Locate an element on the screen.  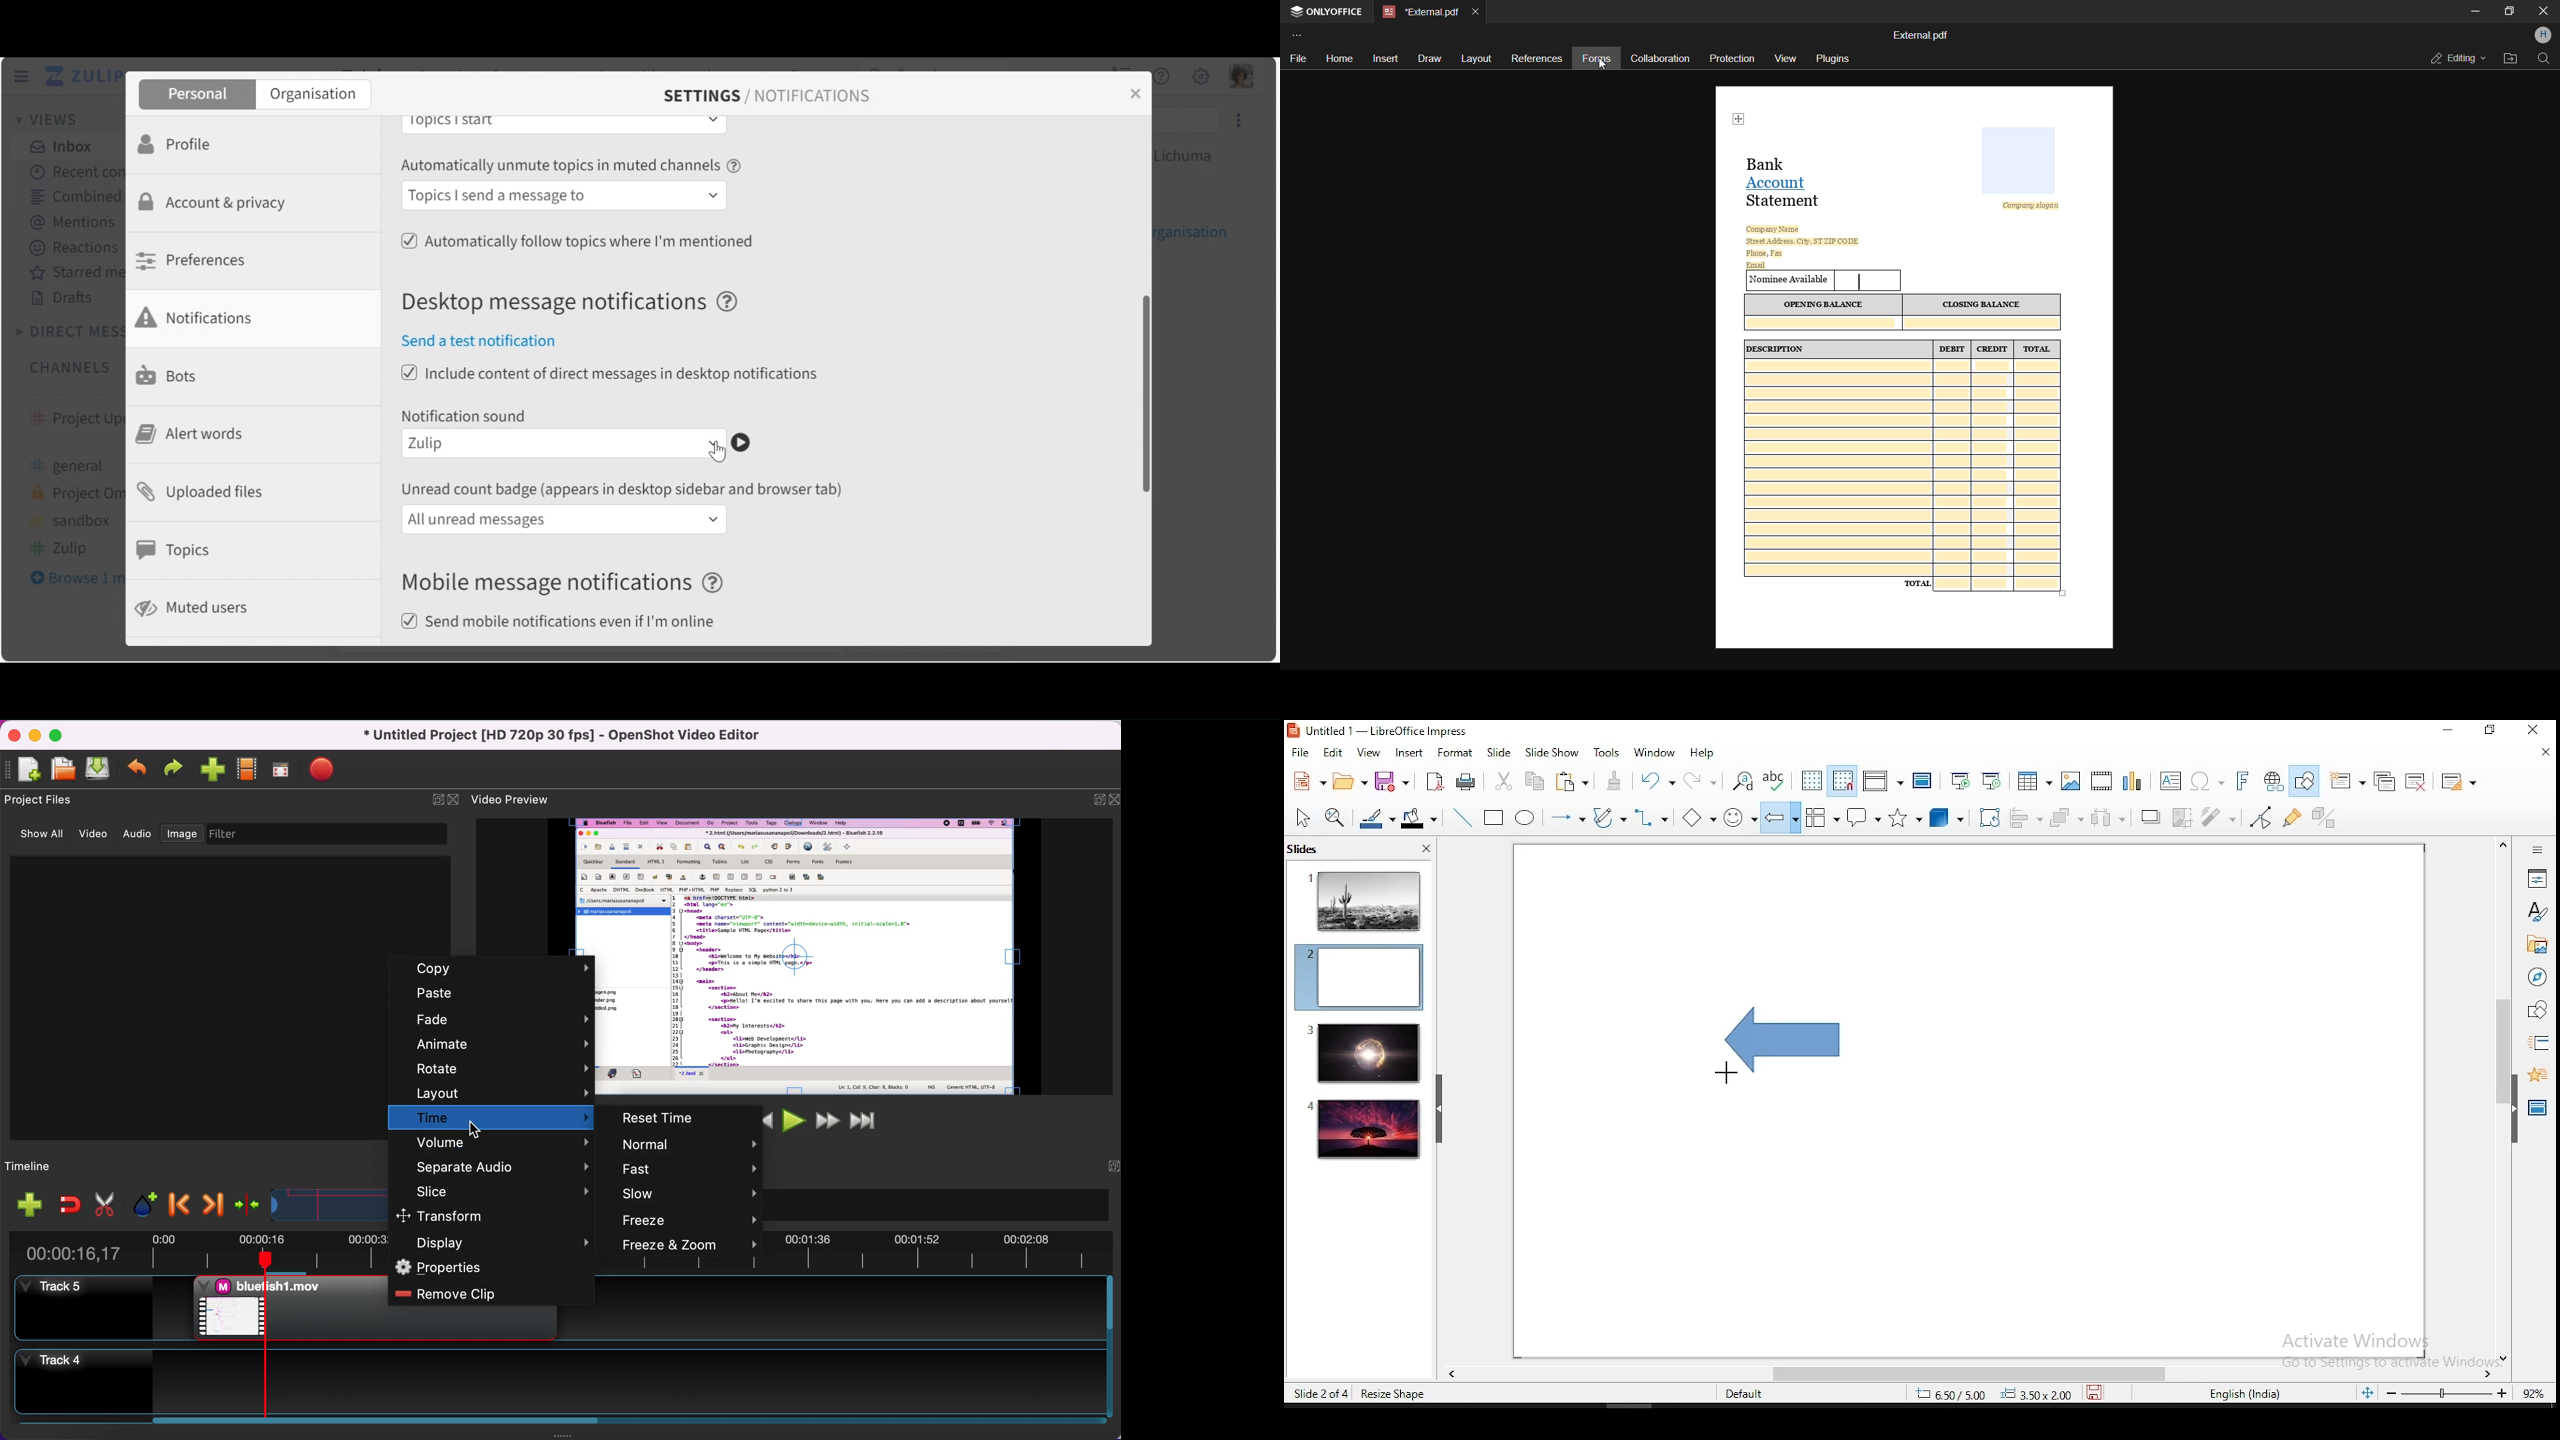
play is located at coordinates (792, 1120).